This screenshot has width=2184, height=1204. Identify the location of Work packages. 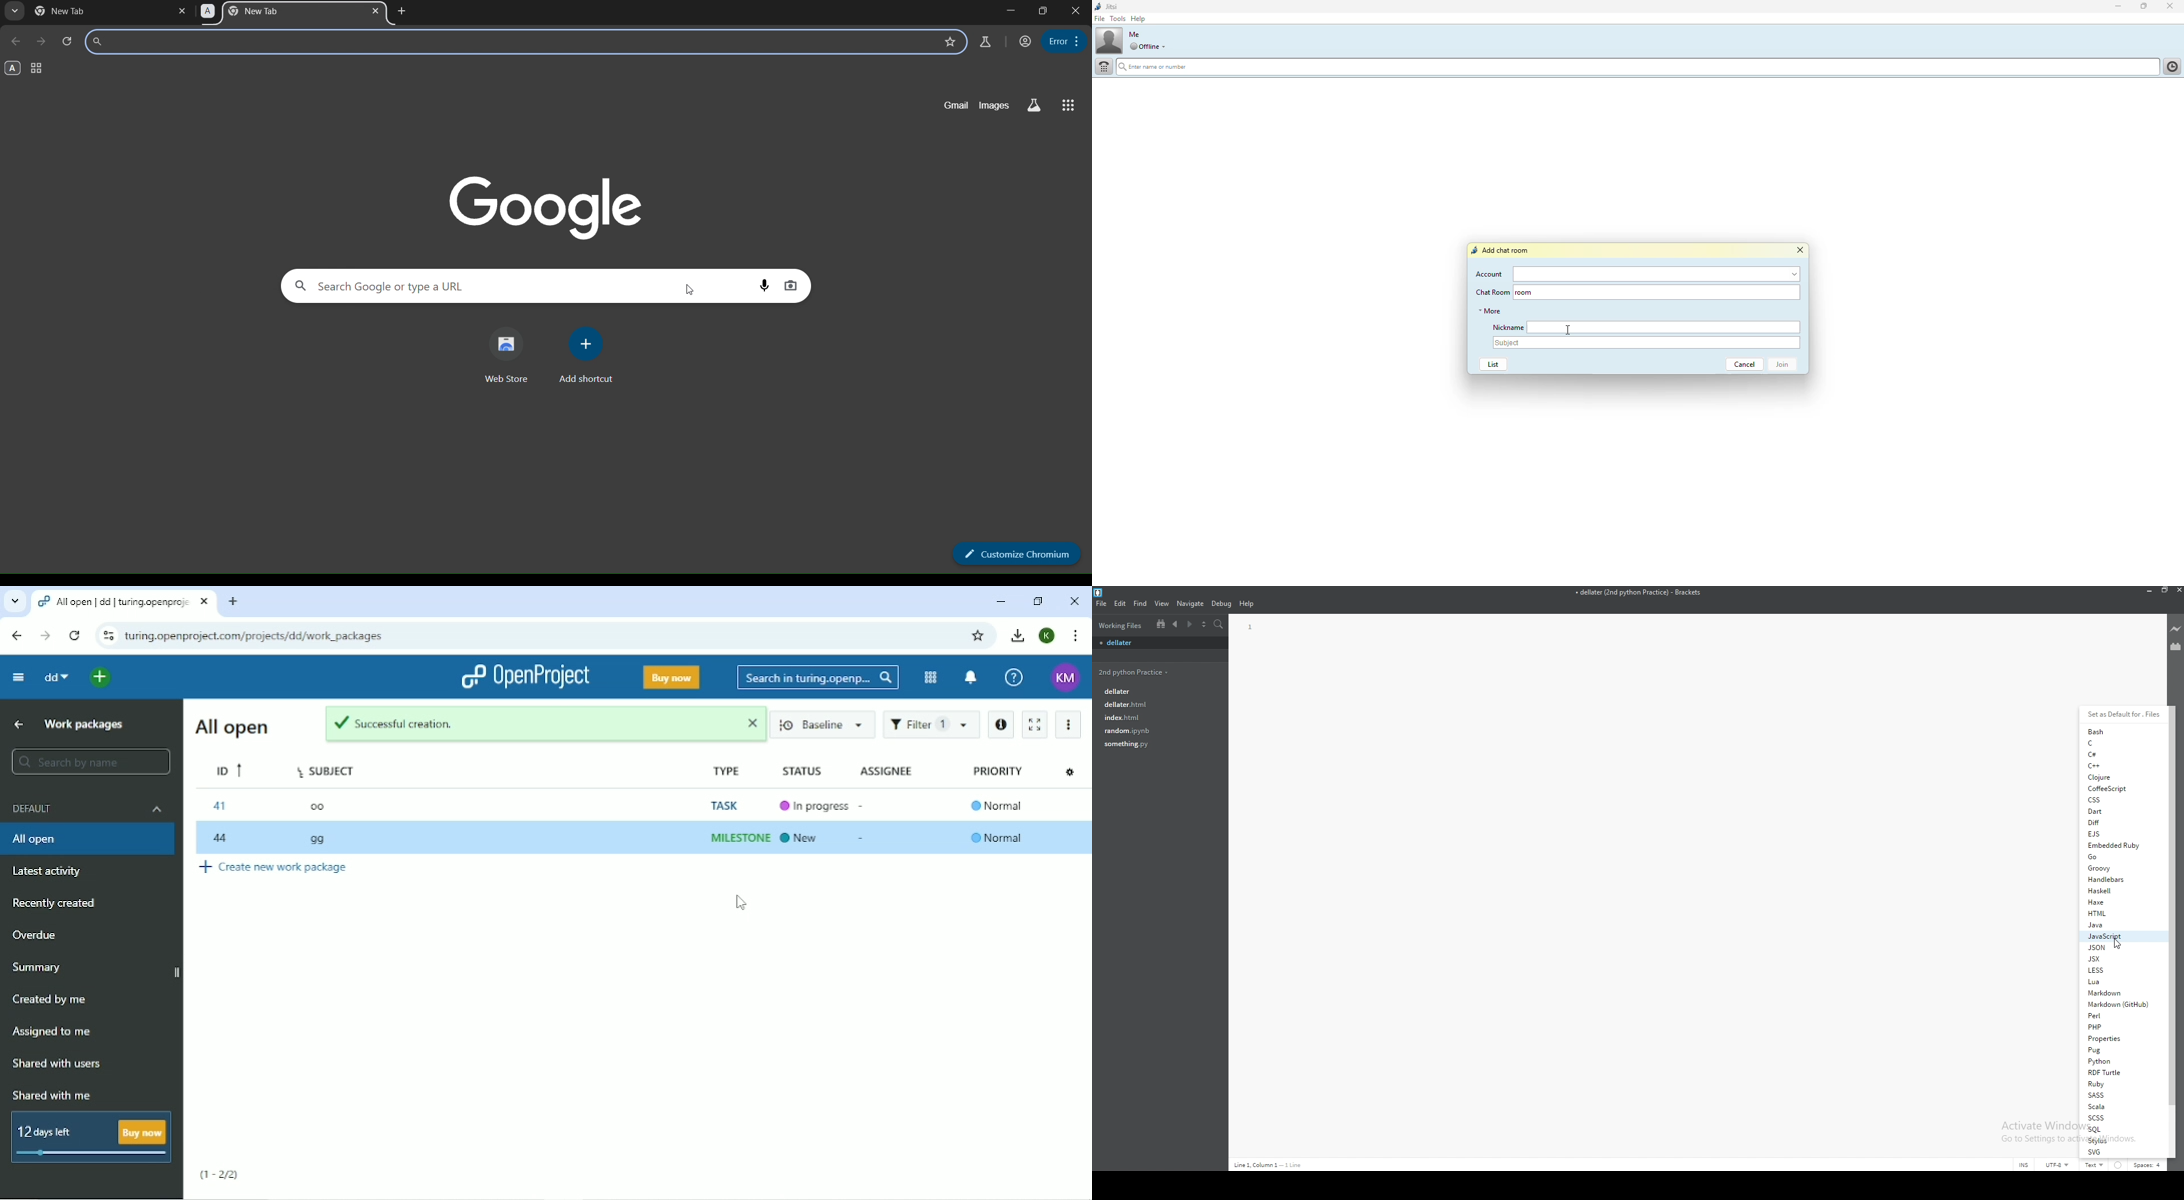
(84, 726).